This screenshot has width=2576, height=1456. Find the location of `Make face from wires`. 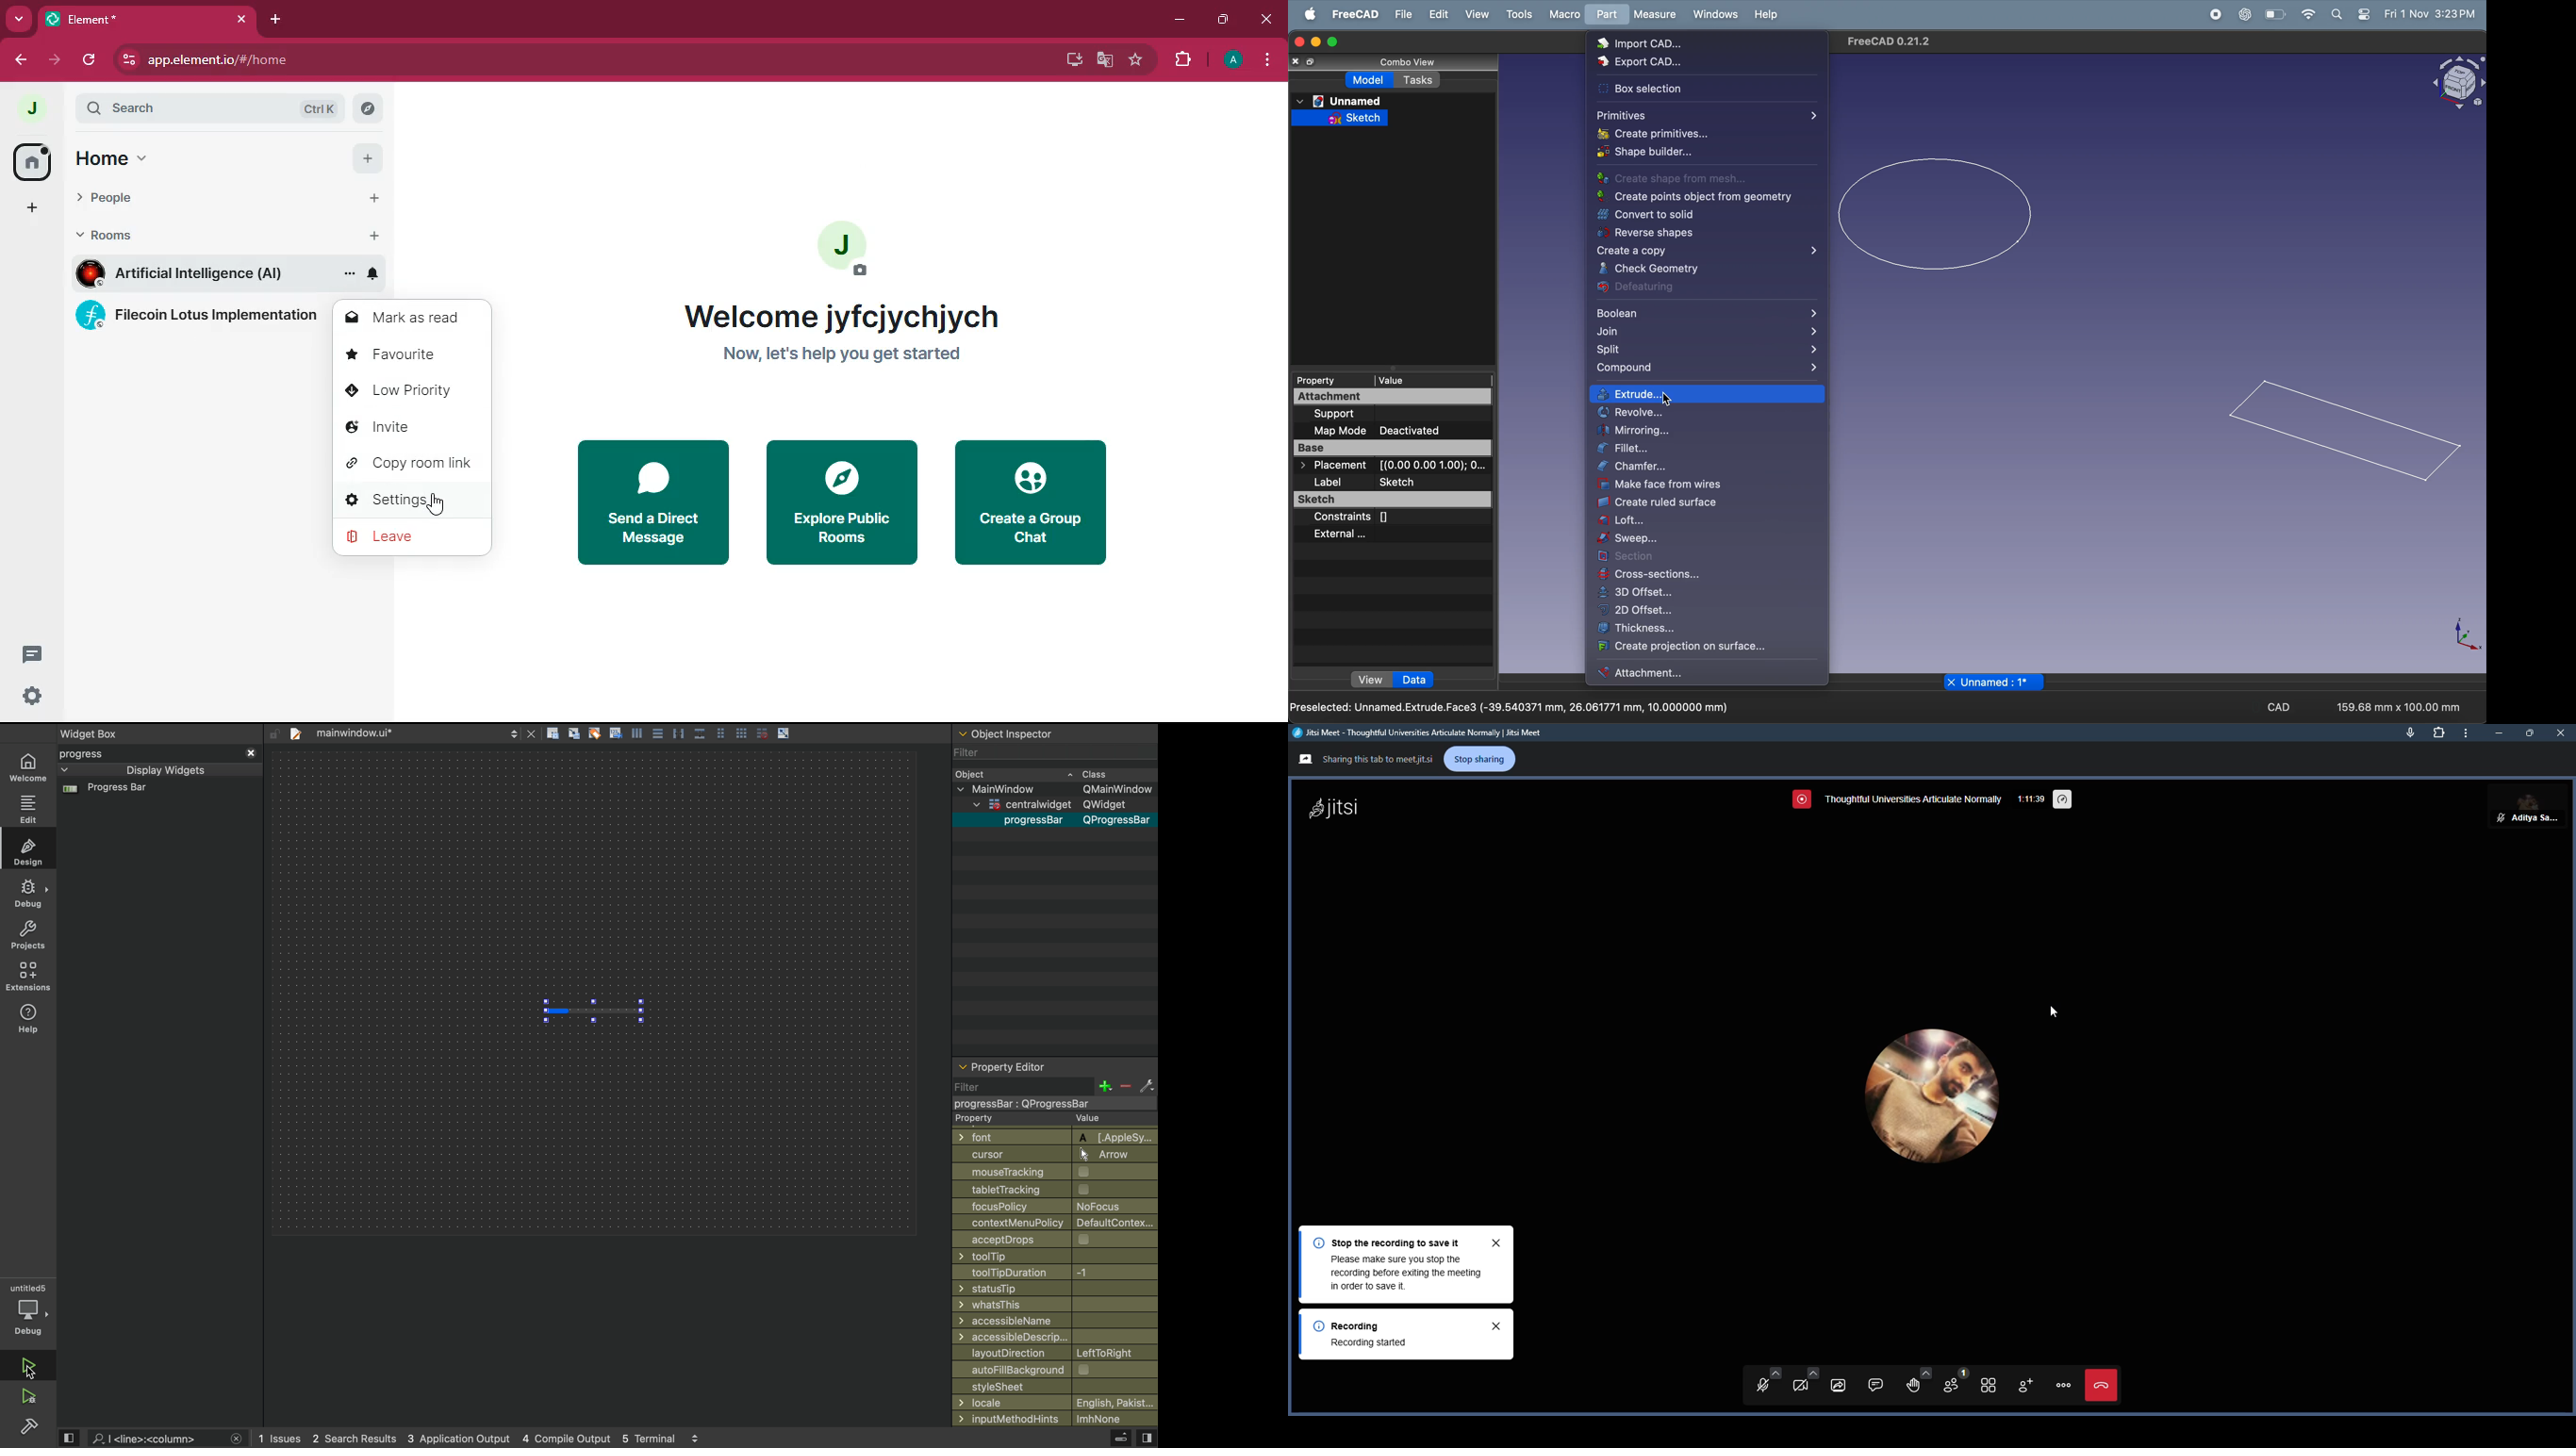

Make face from wires is located at coordinates (1704, 485).